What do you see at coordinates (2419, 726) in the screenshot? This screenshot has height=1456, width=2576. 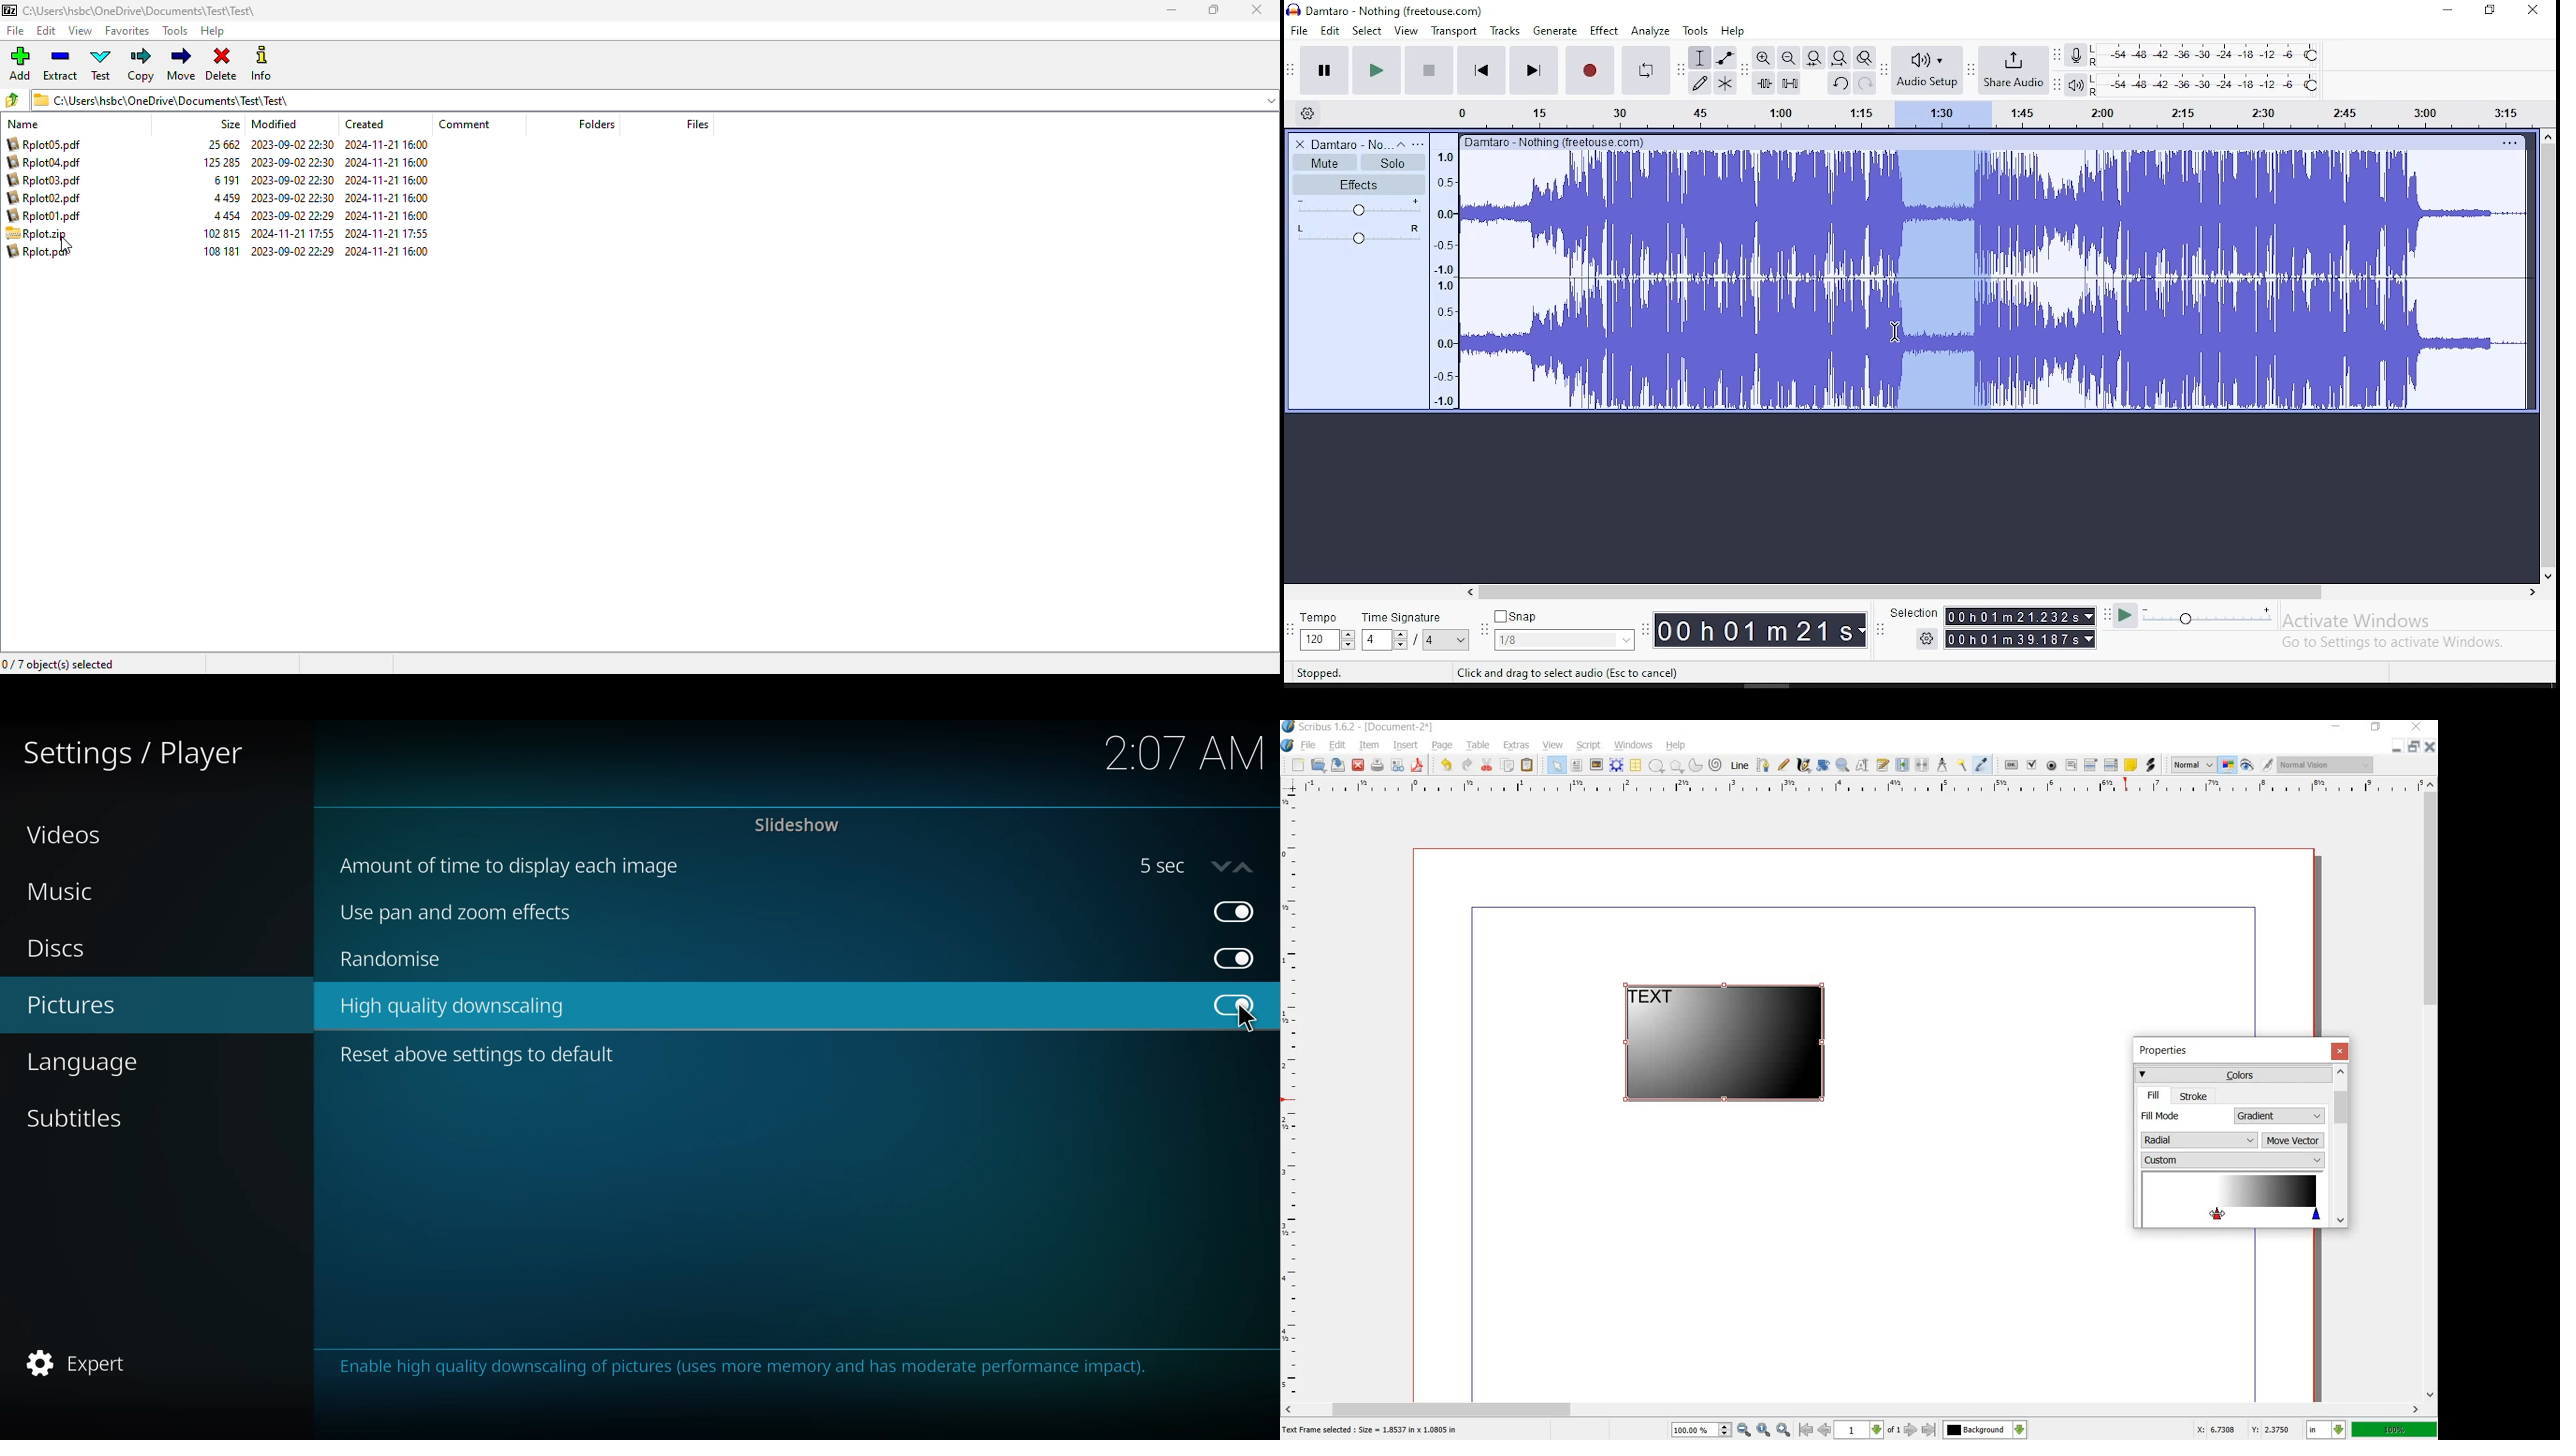 I see `close` at bounding box center [2419, 726].